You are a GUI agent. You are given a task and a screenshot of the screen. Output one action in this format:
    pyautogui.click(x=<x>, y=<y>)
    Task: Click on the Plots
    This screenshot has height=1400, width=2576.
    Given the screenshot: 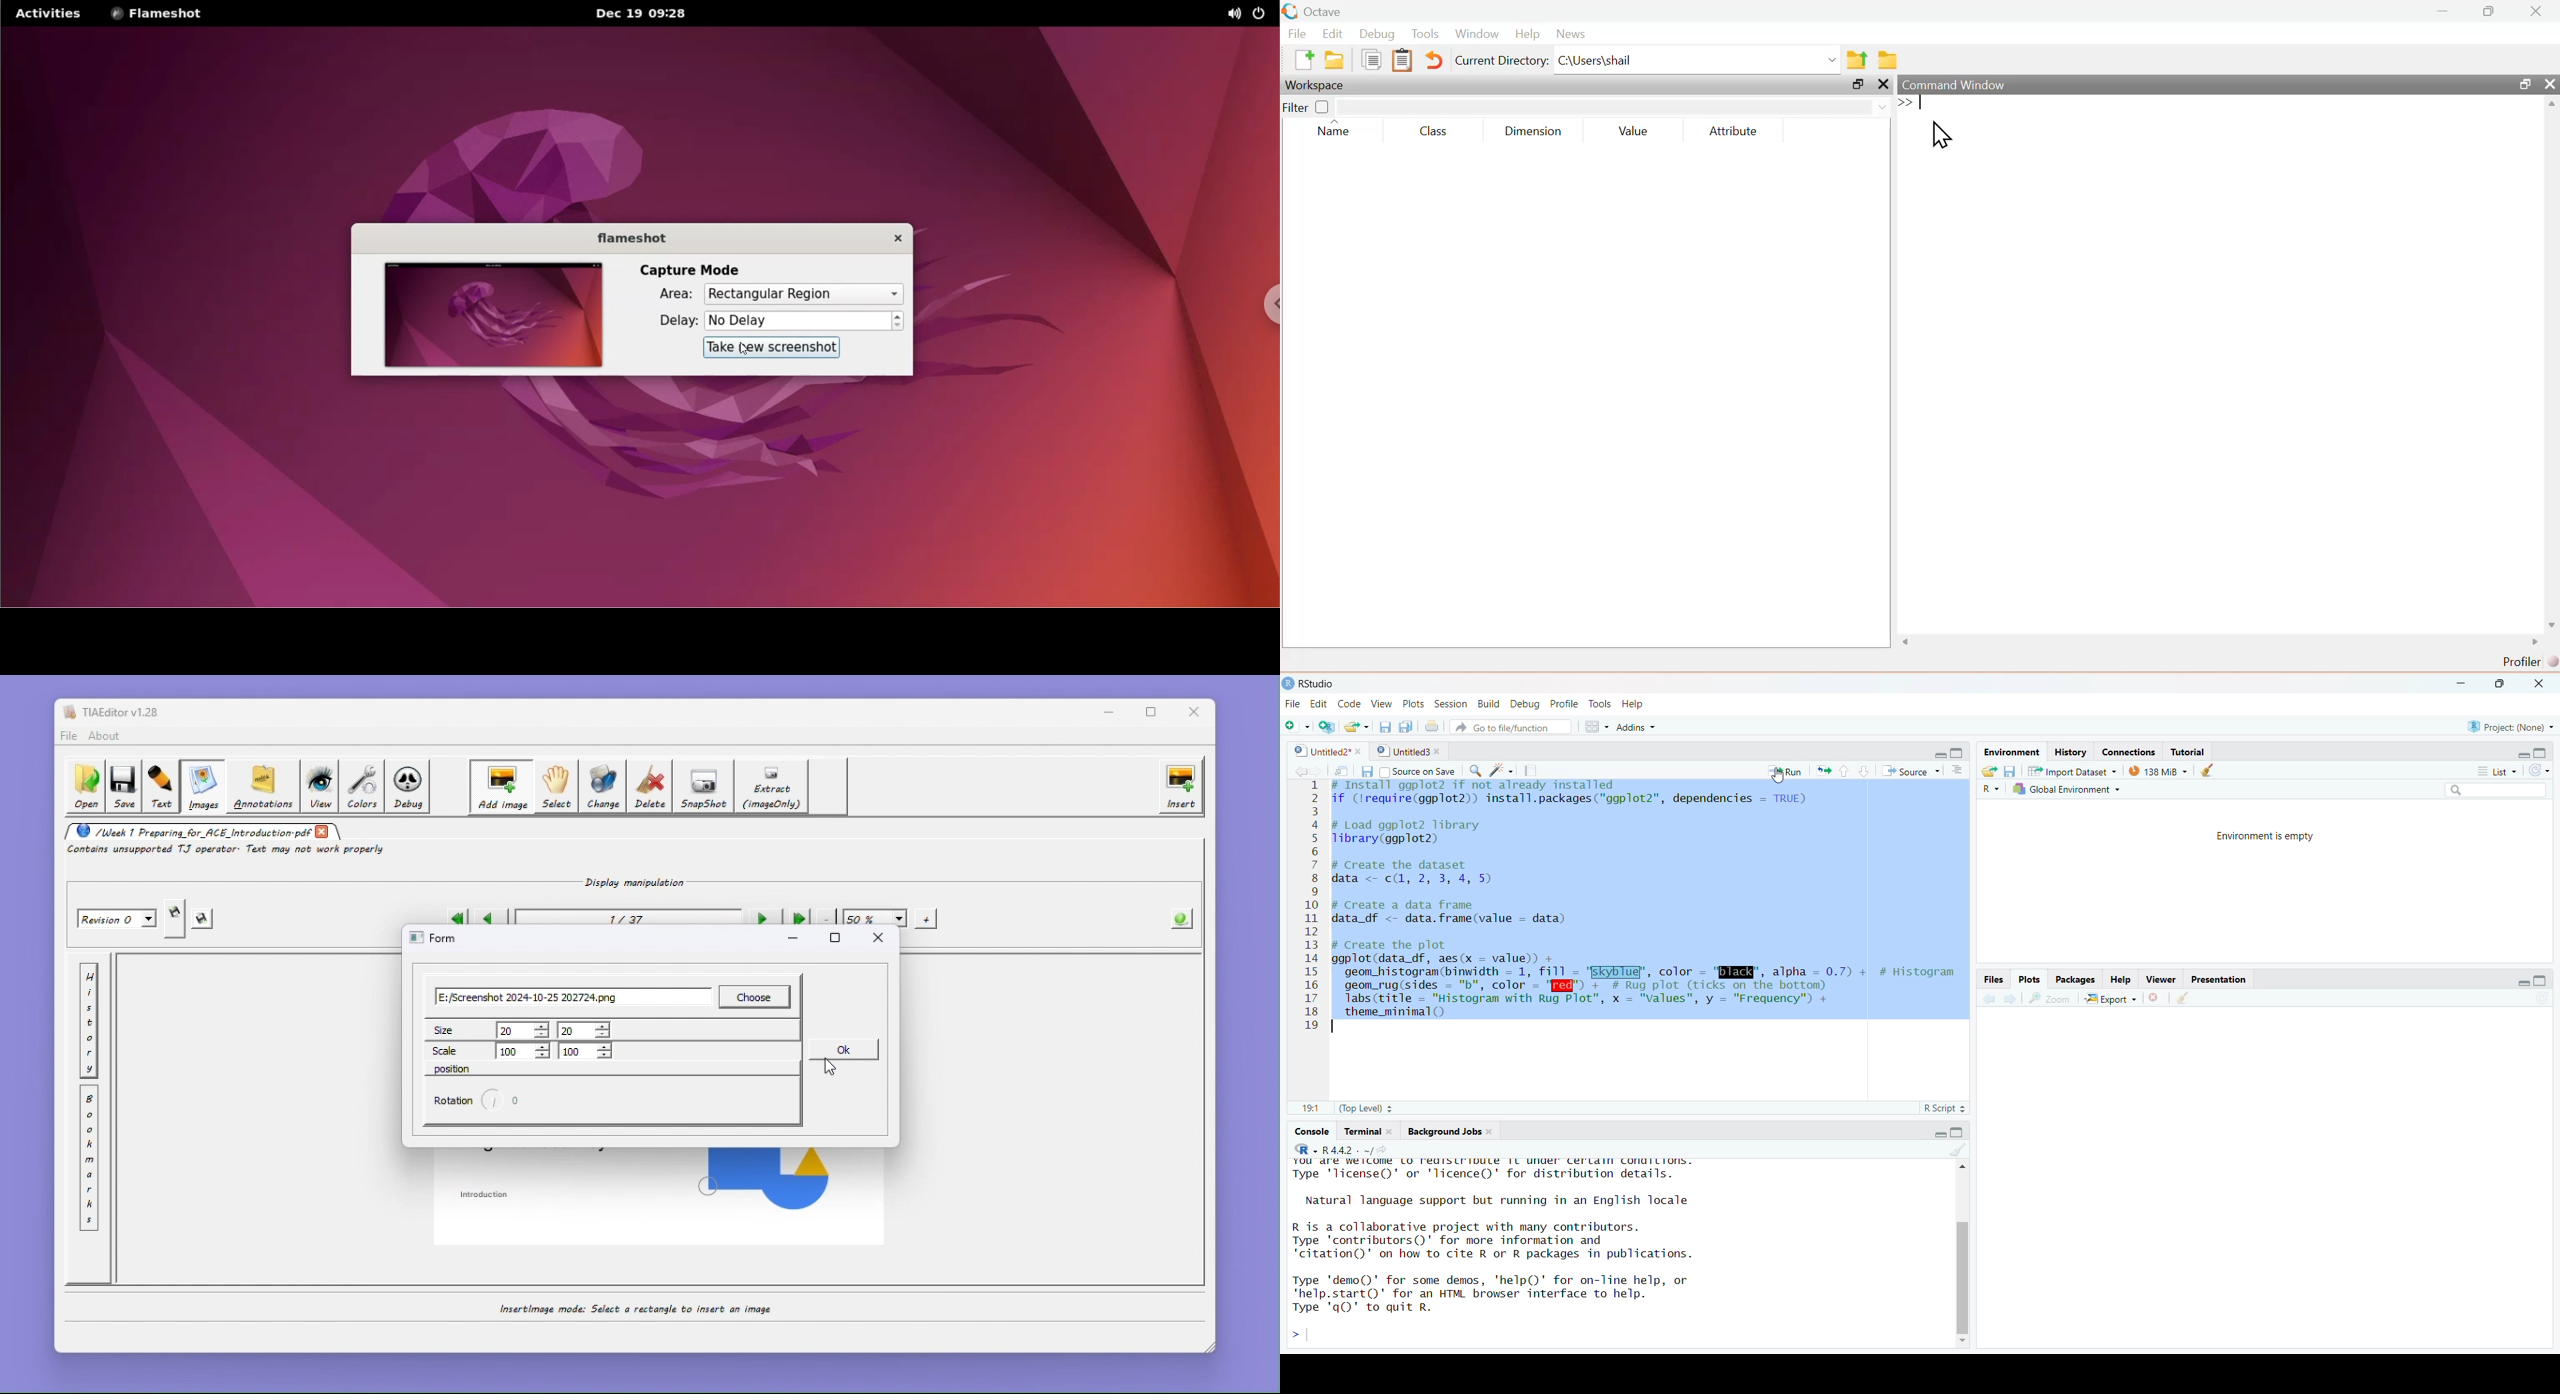 What is the action you would take?
    pyautogui.click(x=2023, y=981)
    